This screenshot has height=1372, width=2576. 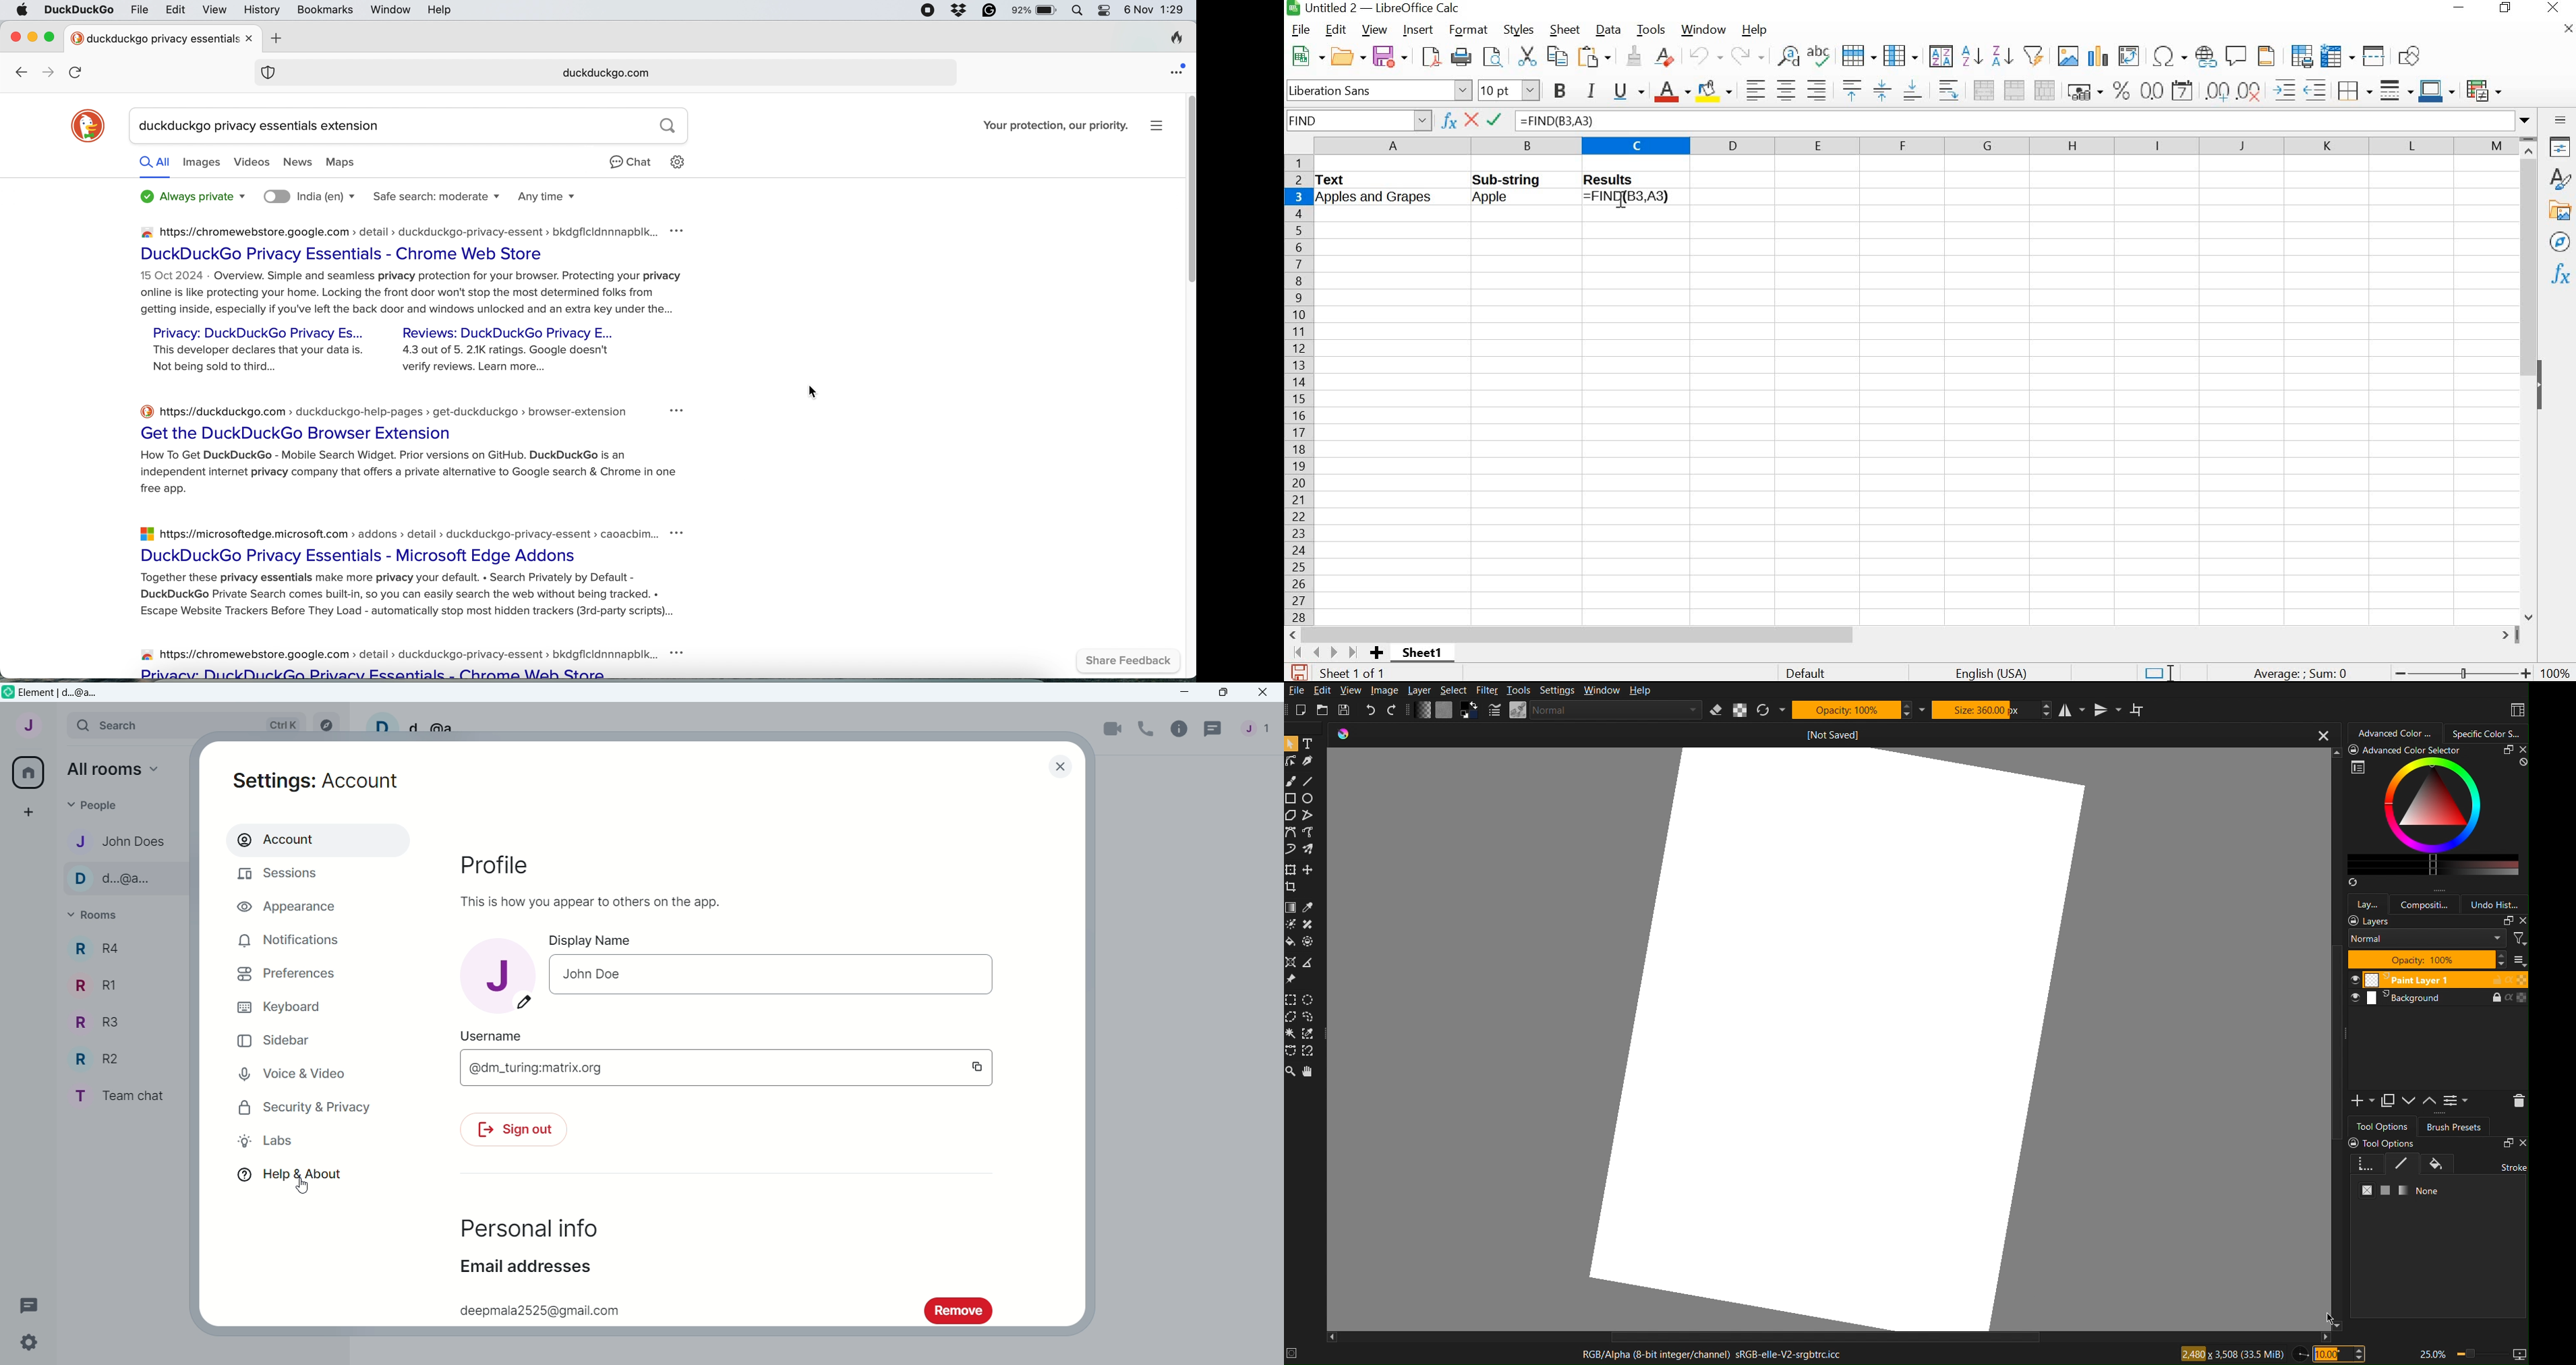 What do you see at coordinates (994, 10) in the screenshot?
I see `grammarly` at bounding box center [994, 10].